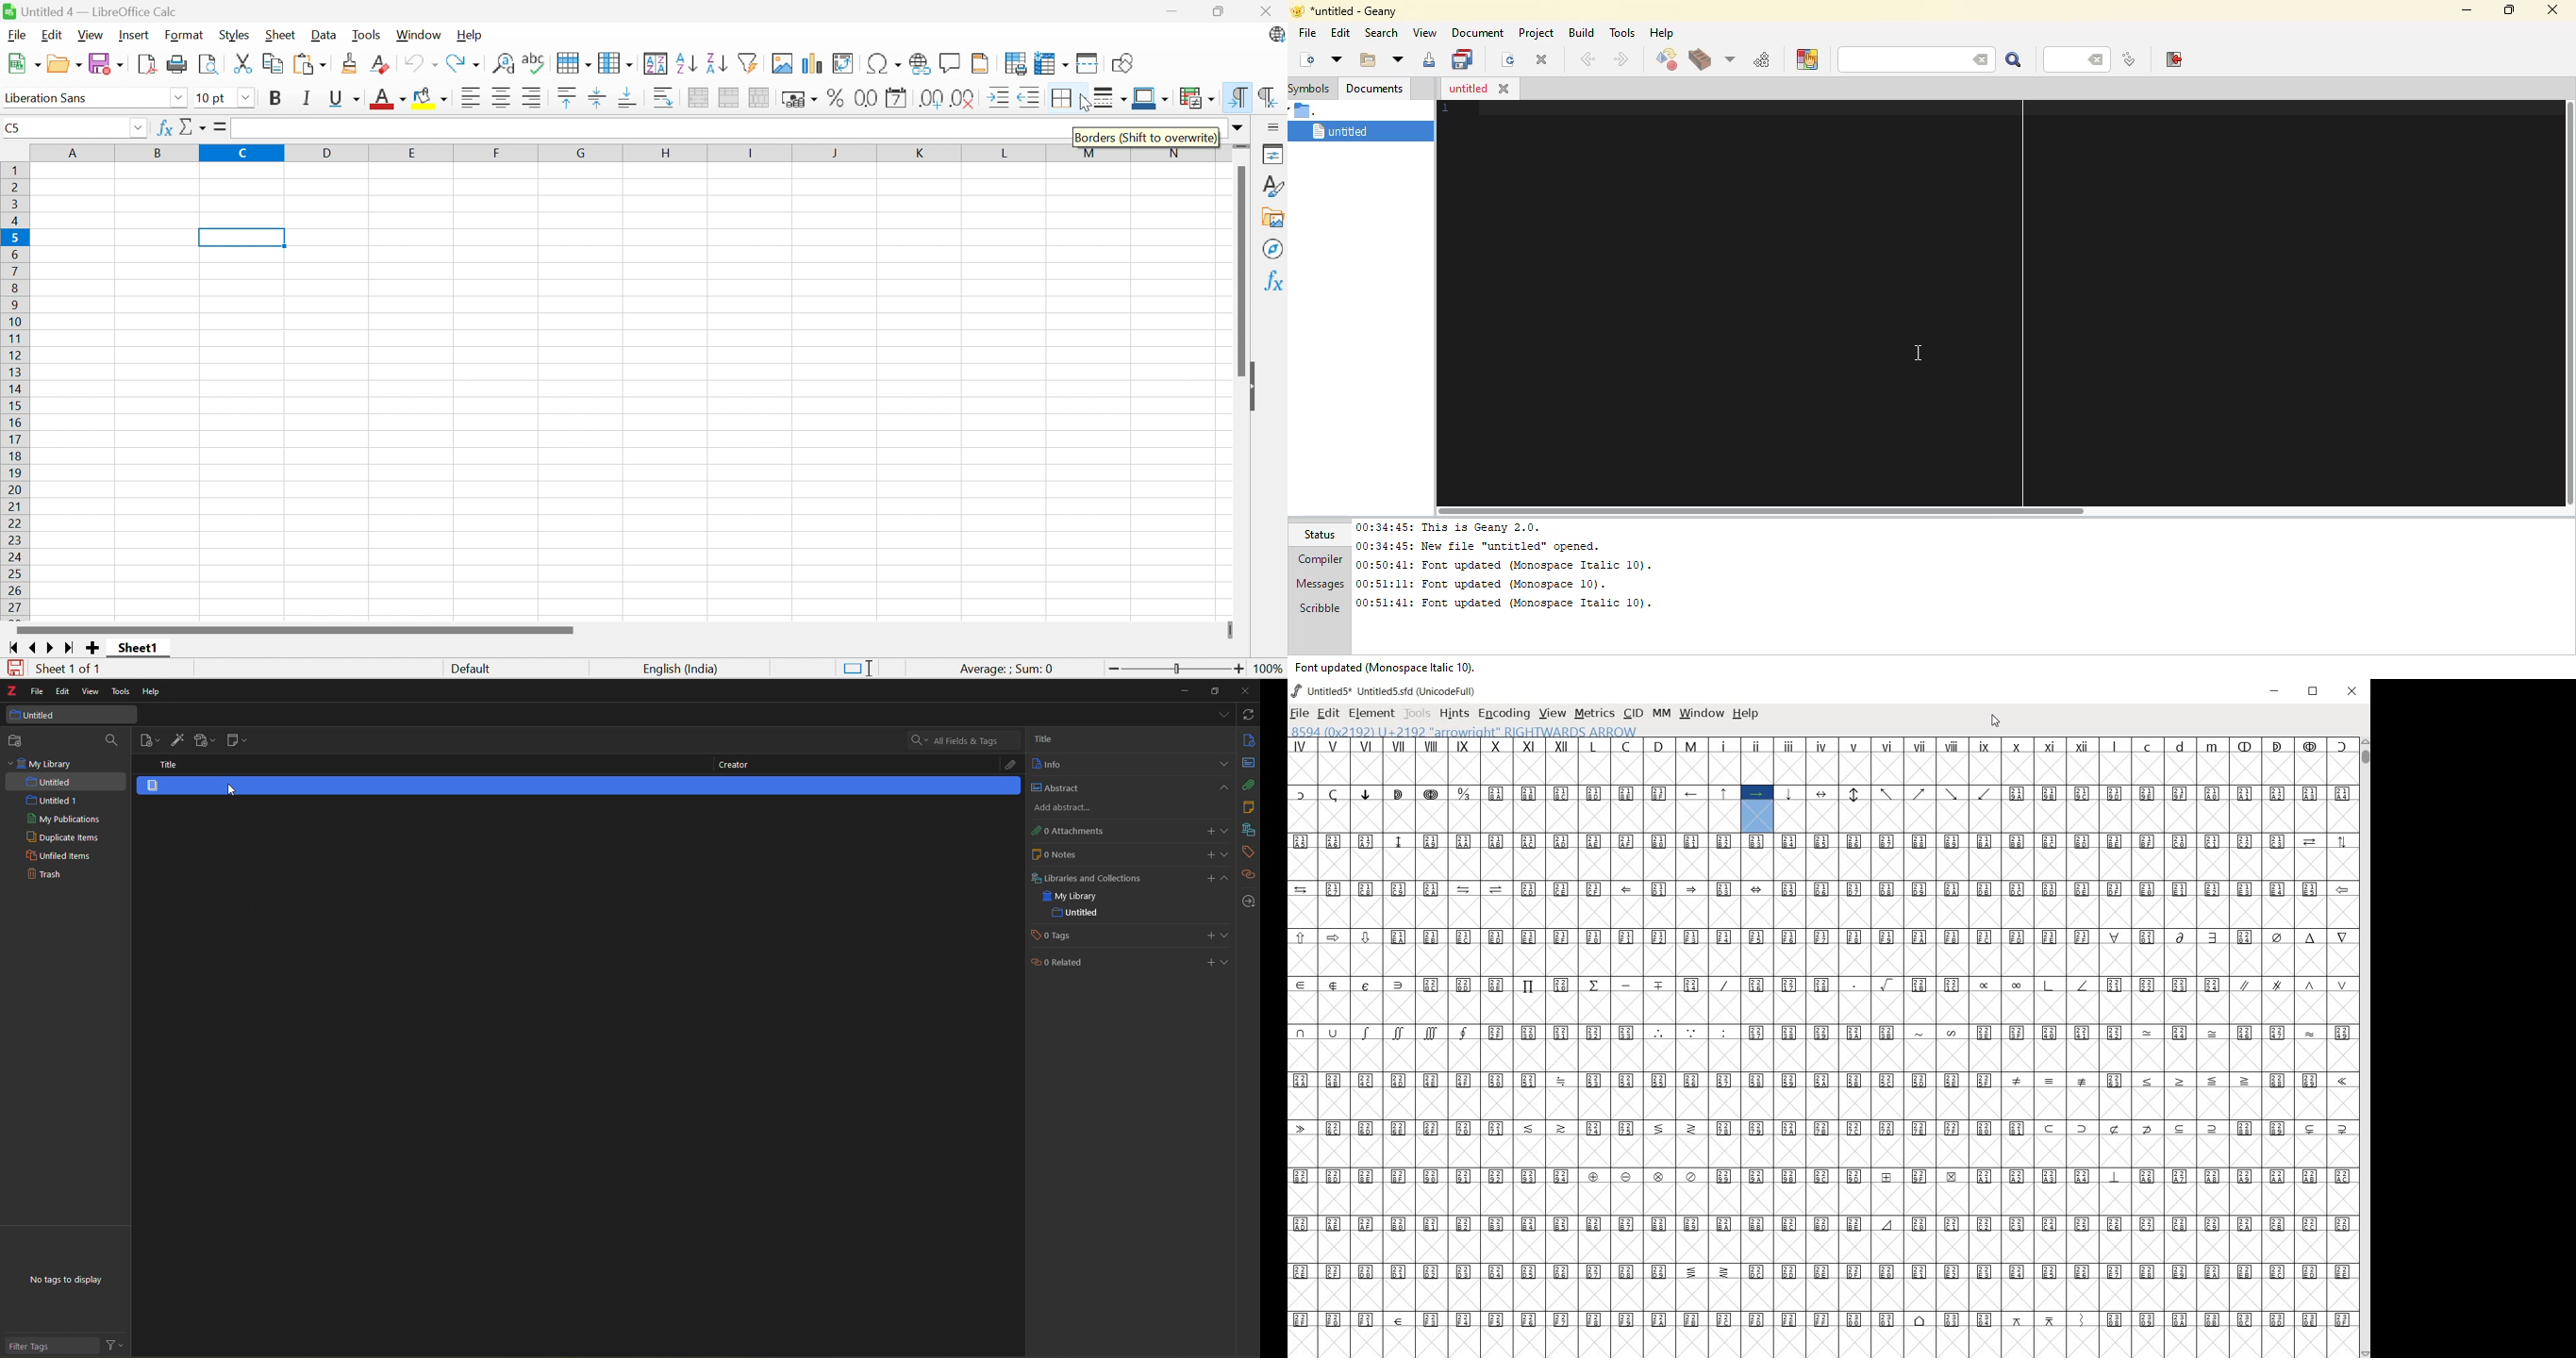  I want to click on Italic, so click(309, 98).